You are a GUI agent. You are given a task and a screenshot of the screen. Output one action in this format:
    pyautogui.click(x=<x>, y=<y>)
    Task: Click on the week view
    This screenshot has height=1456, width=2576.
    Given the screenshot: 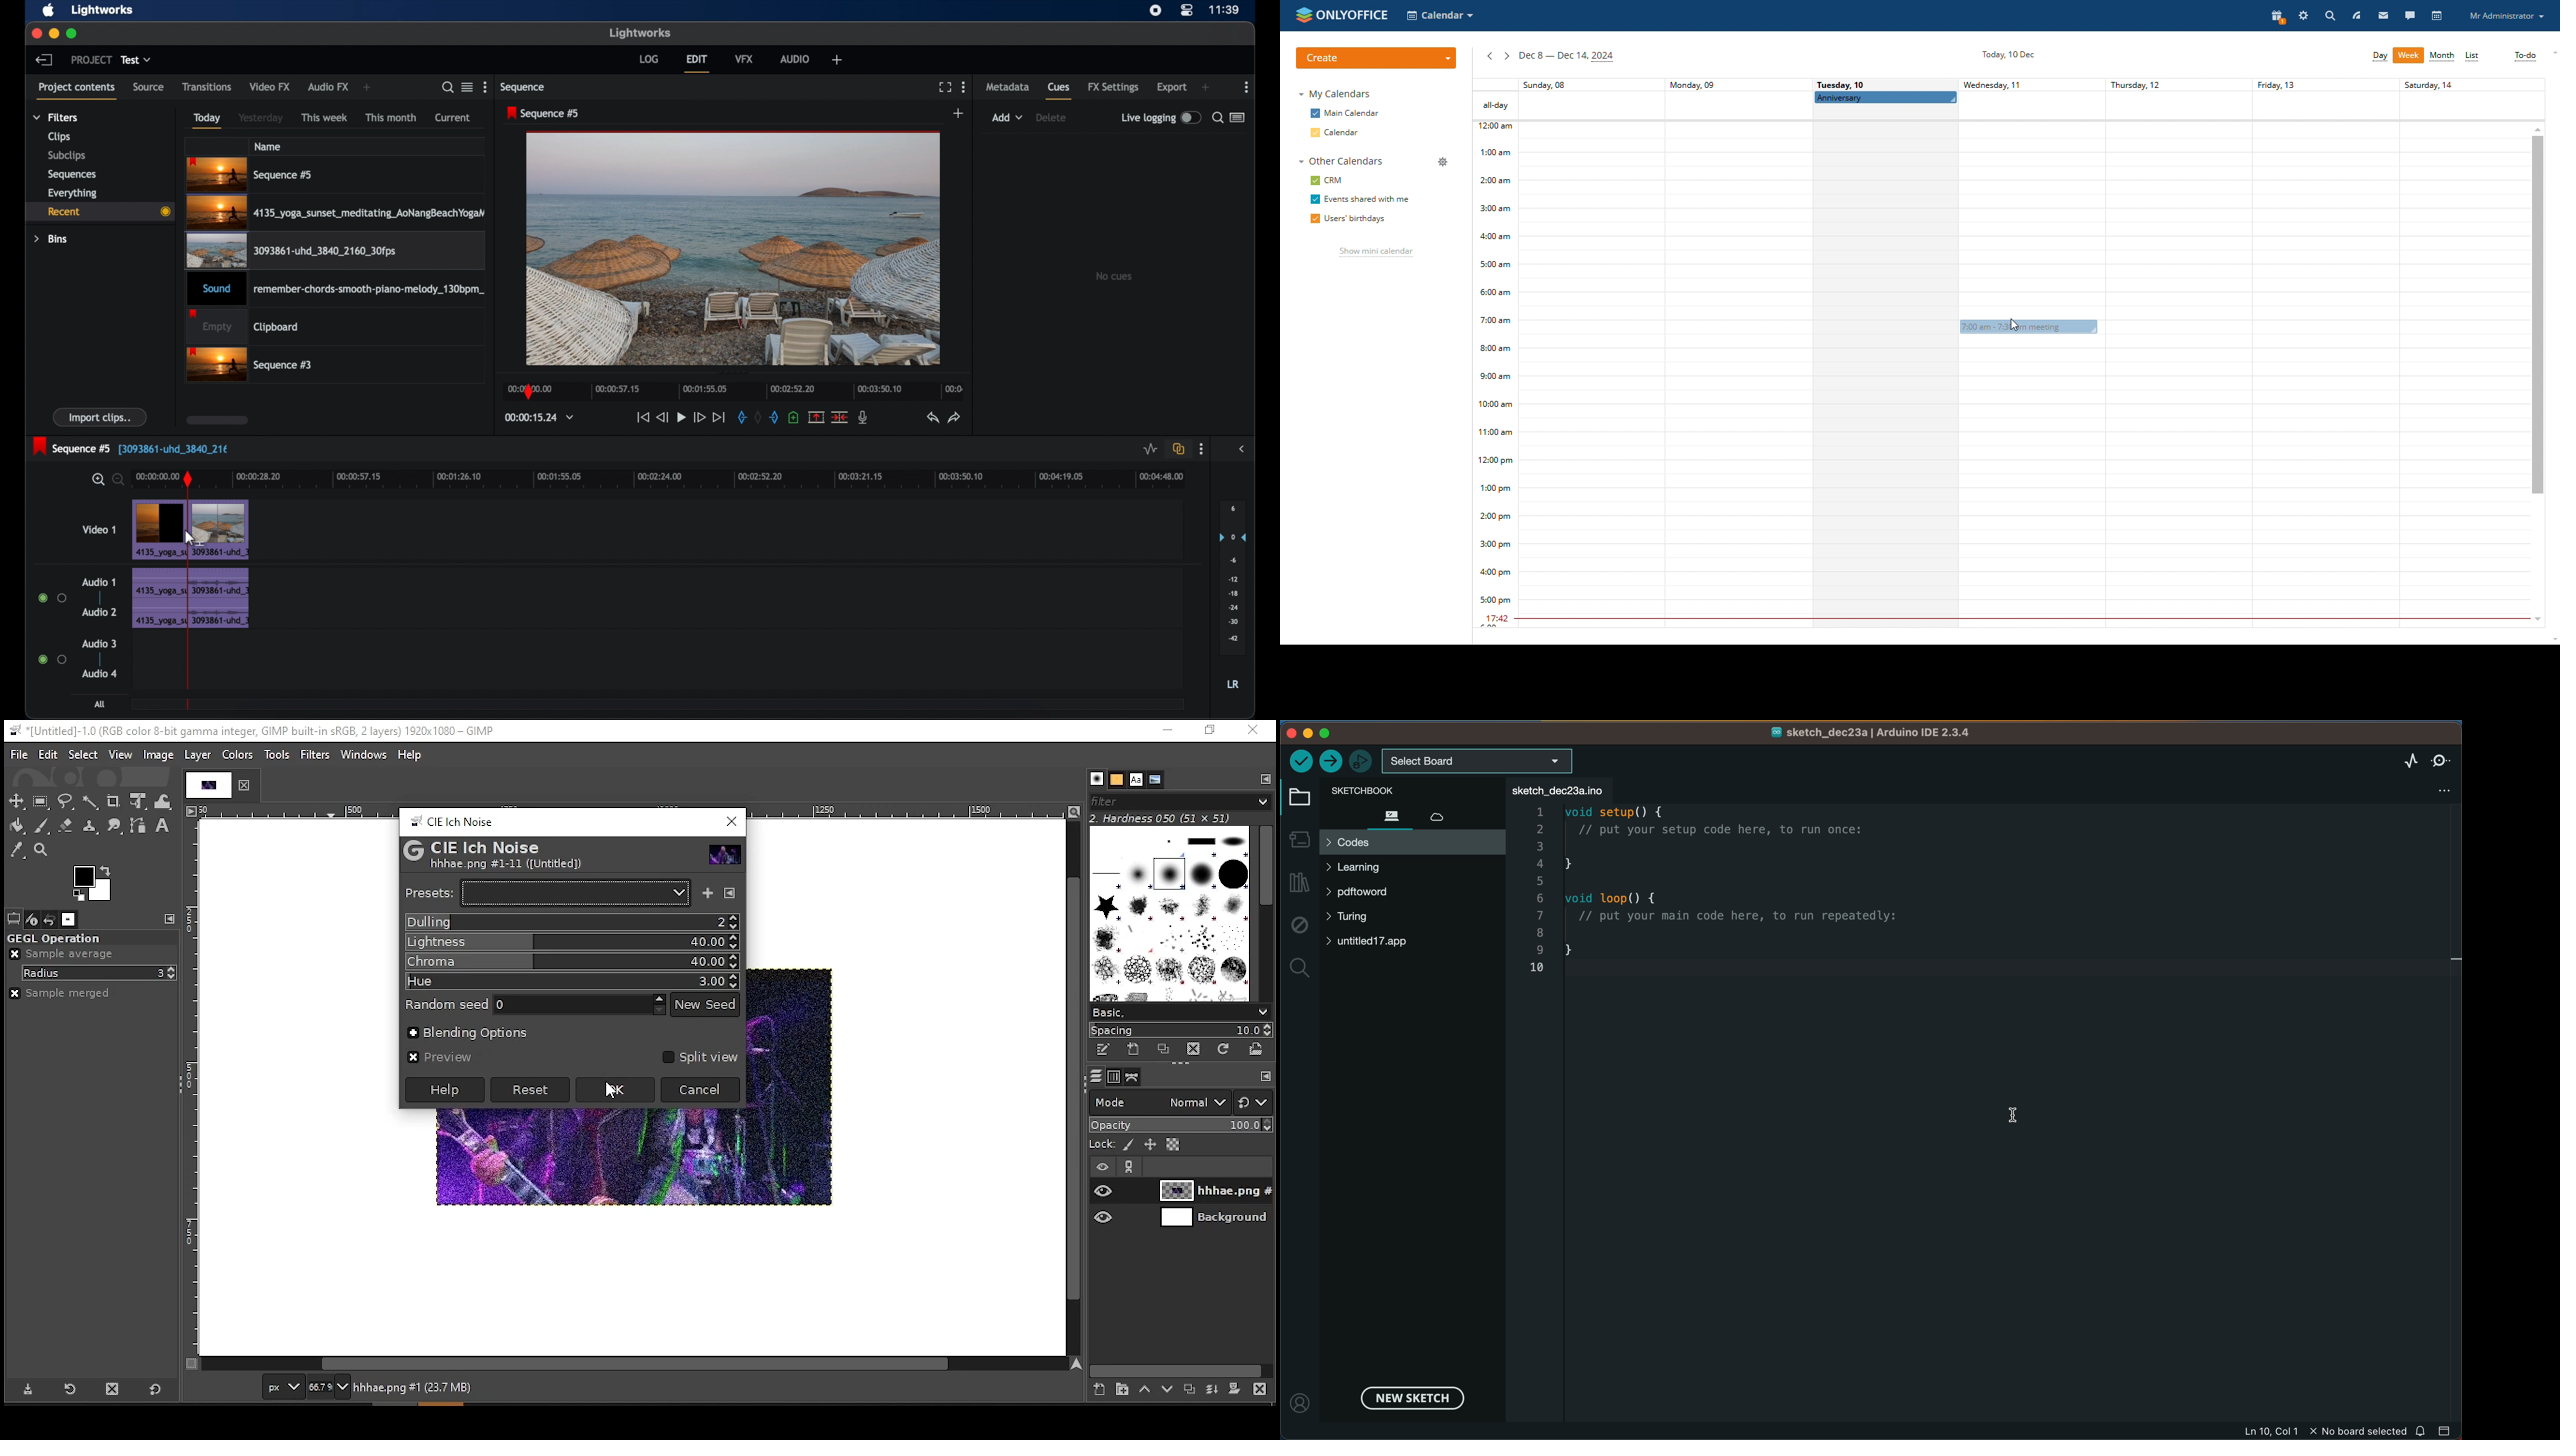 What is the action you would take?
    pyautogui.click(x=2409, y=55)
    